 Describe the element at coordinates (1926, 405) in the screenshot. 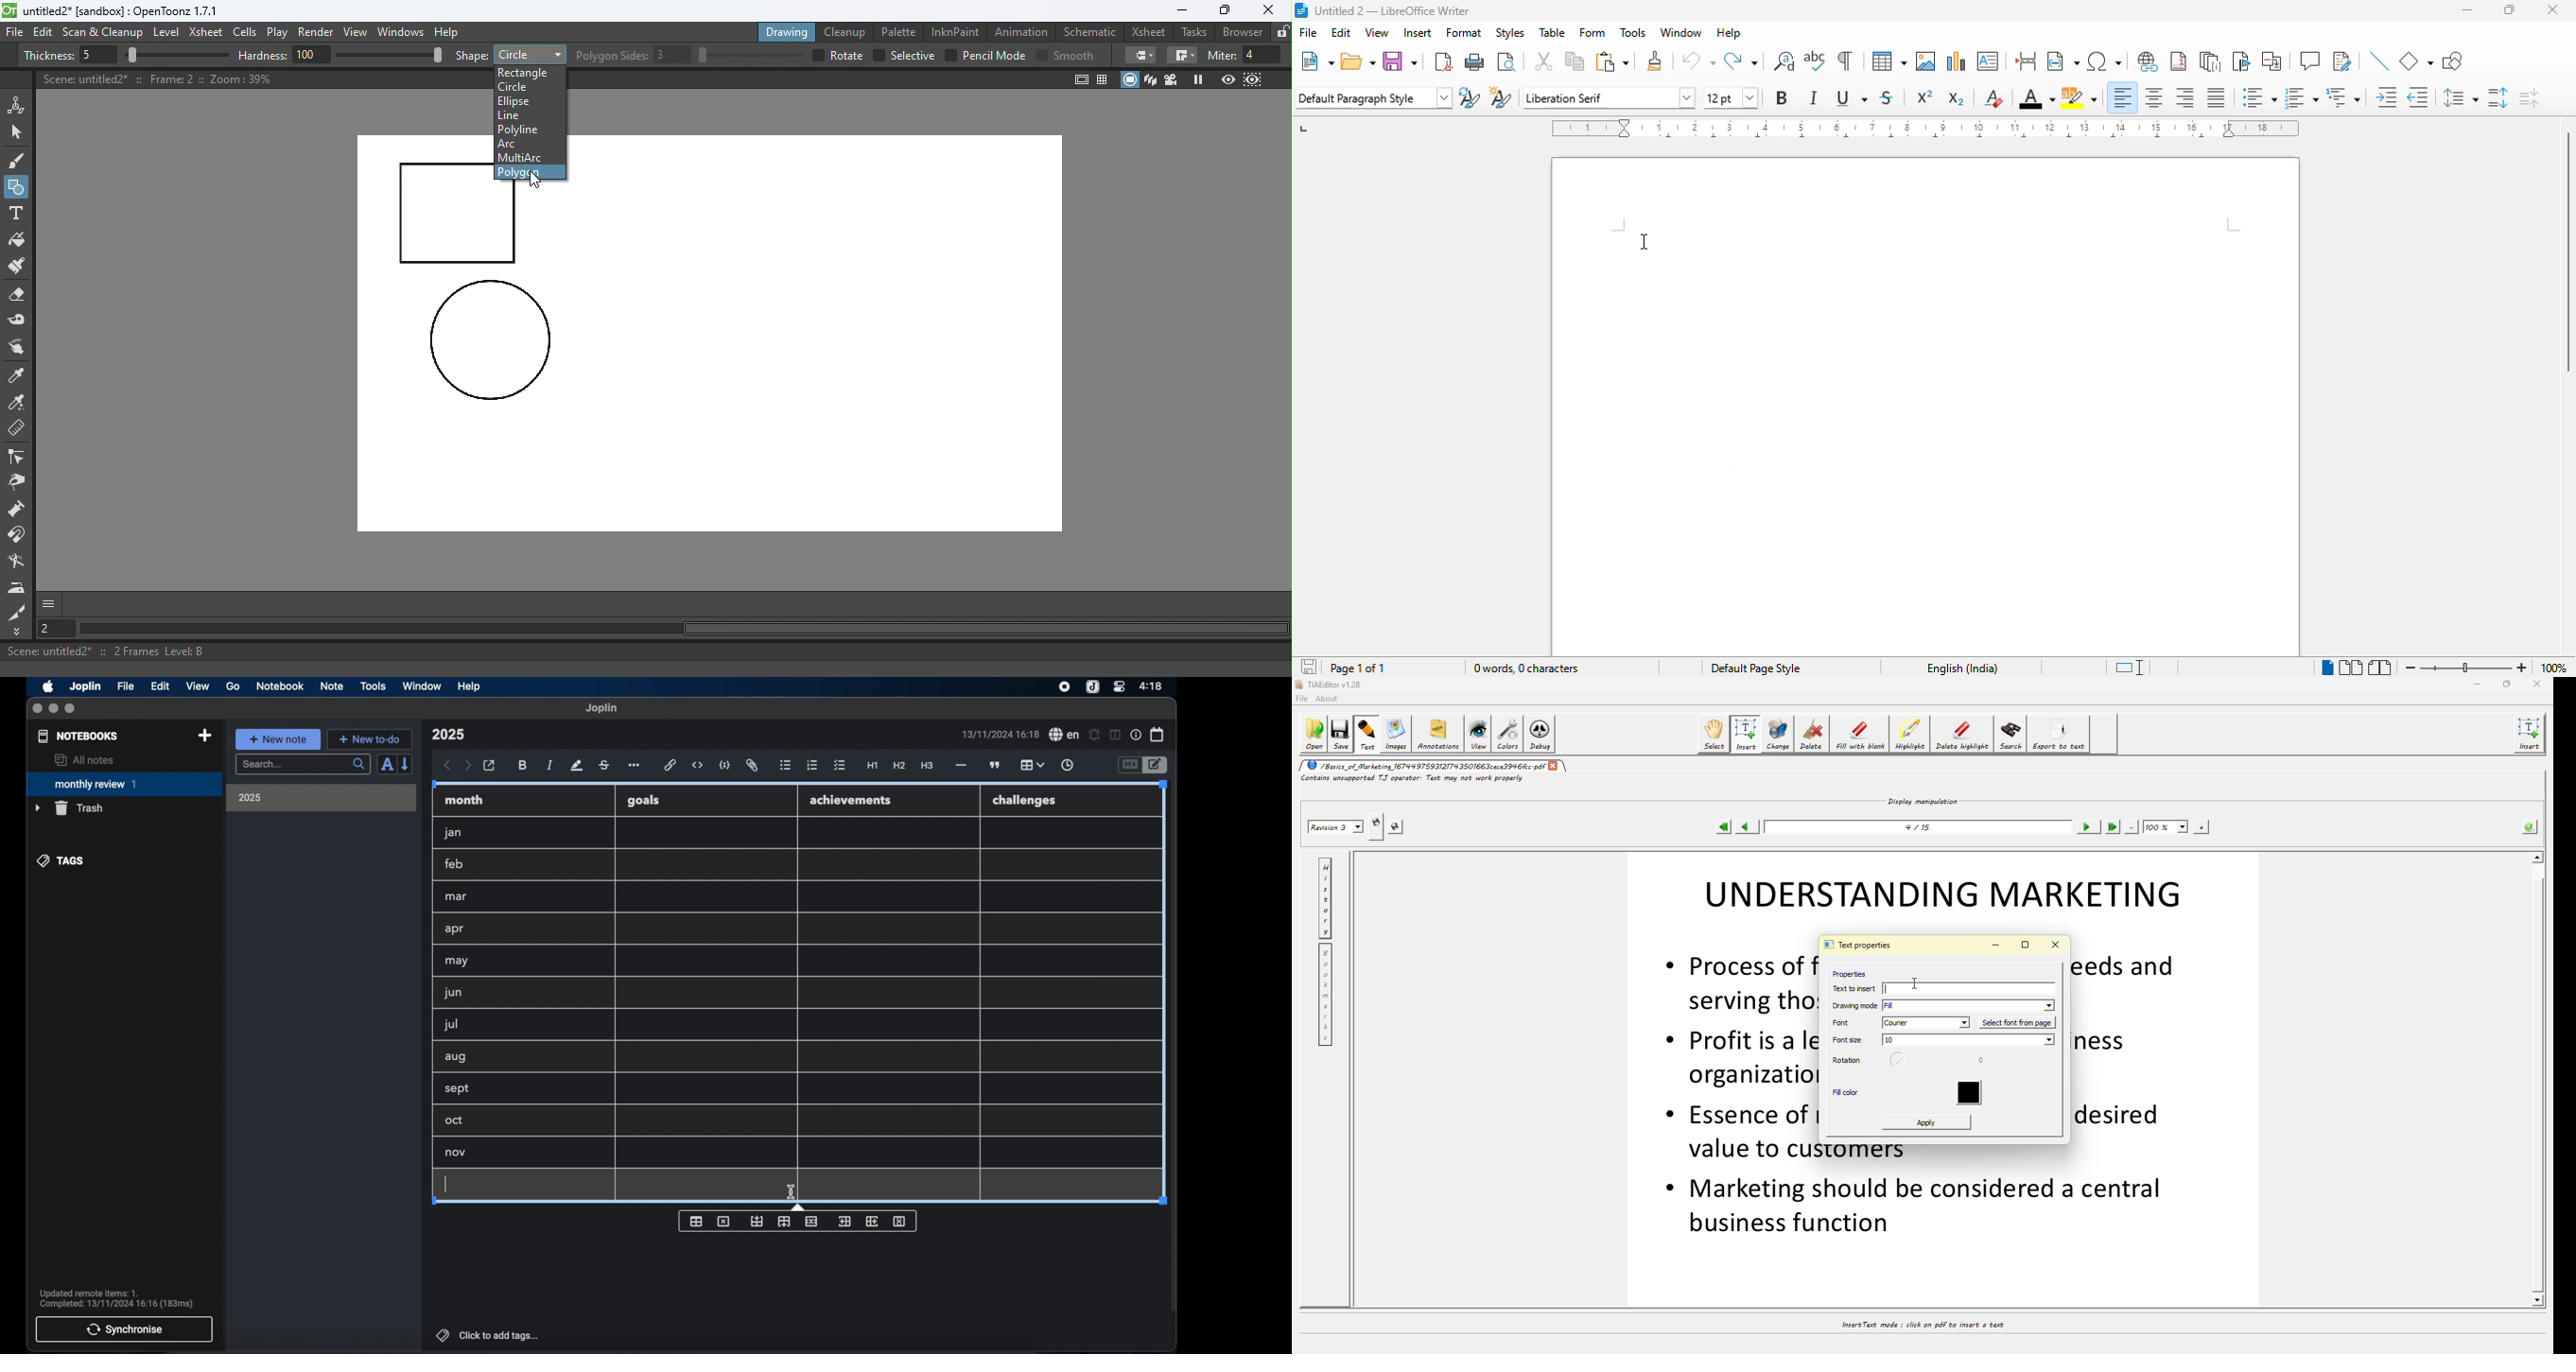

I see `page` at that location.